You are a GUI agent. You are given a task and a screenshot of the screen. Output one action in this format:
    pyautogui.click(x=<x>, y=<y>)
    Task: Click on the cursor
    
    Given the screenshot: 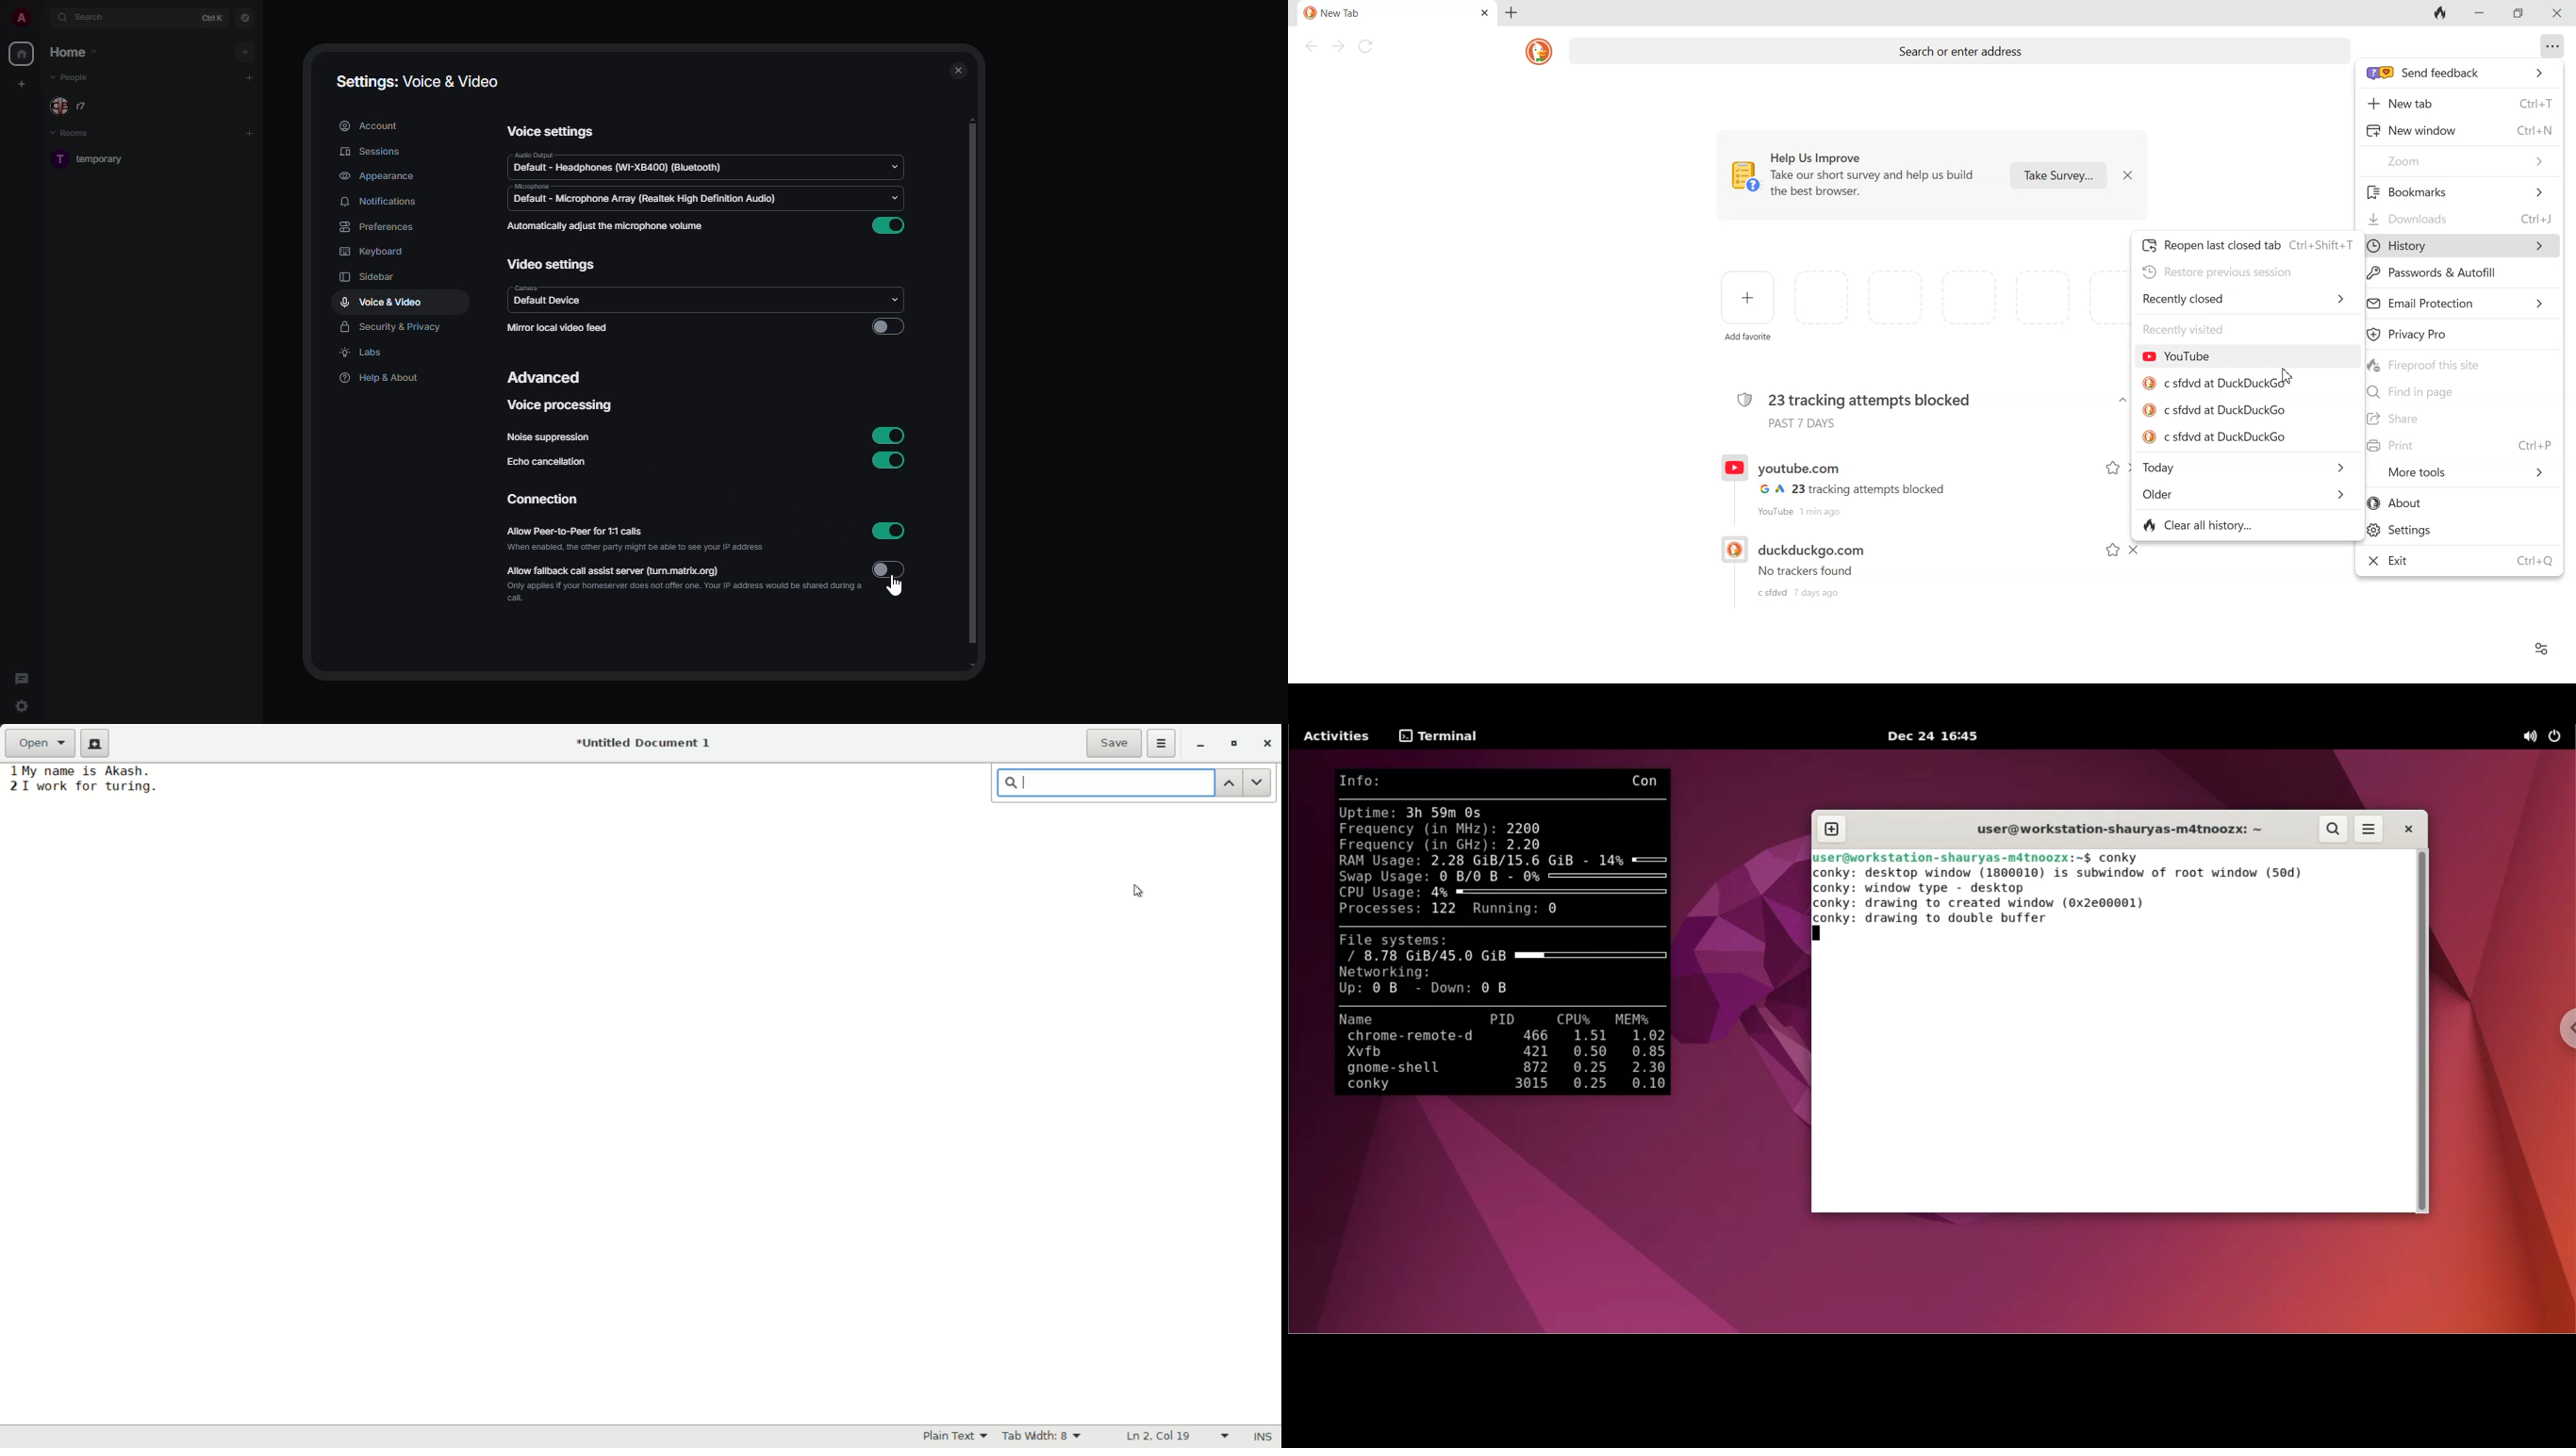 What is the action you would take?
    pyautogui.click(x=900, y=587)
    